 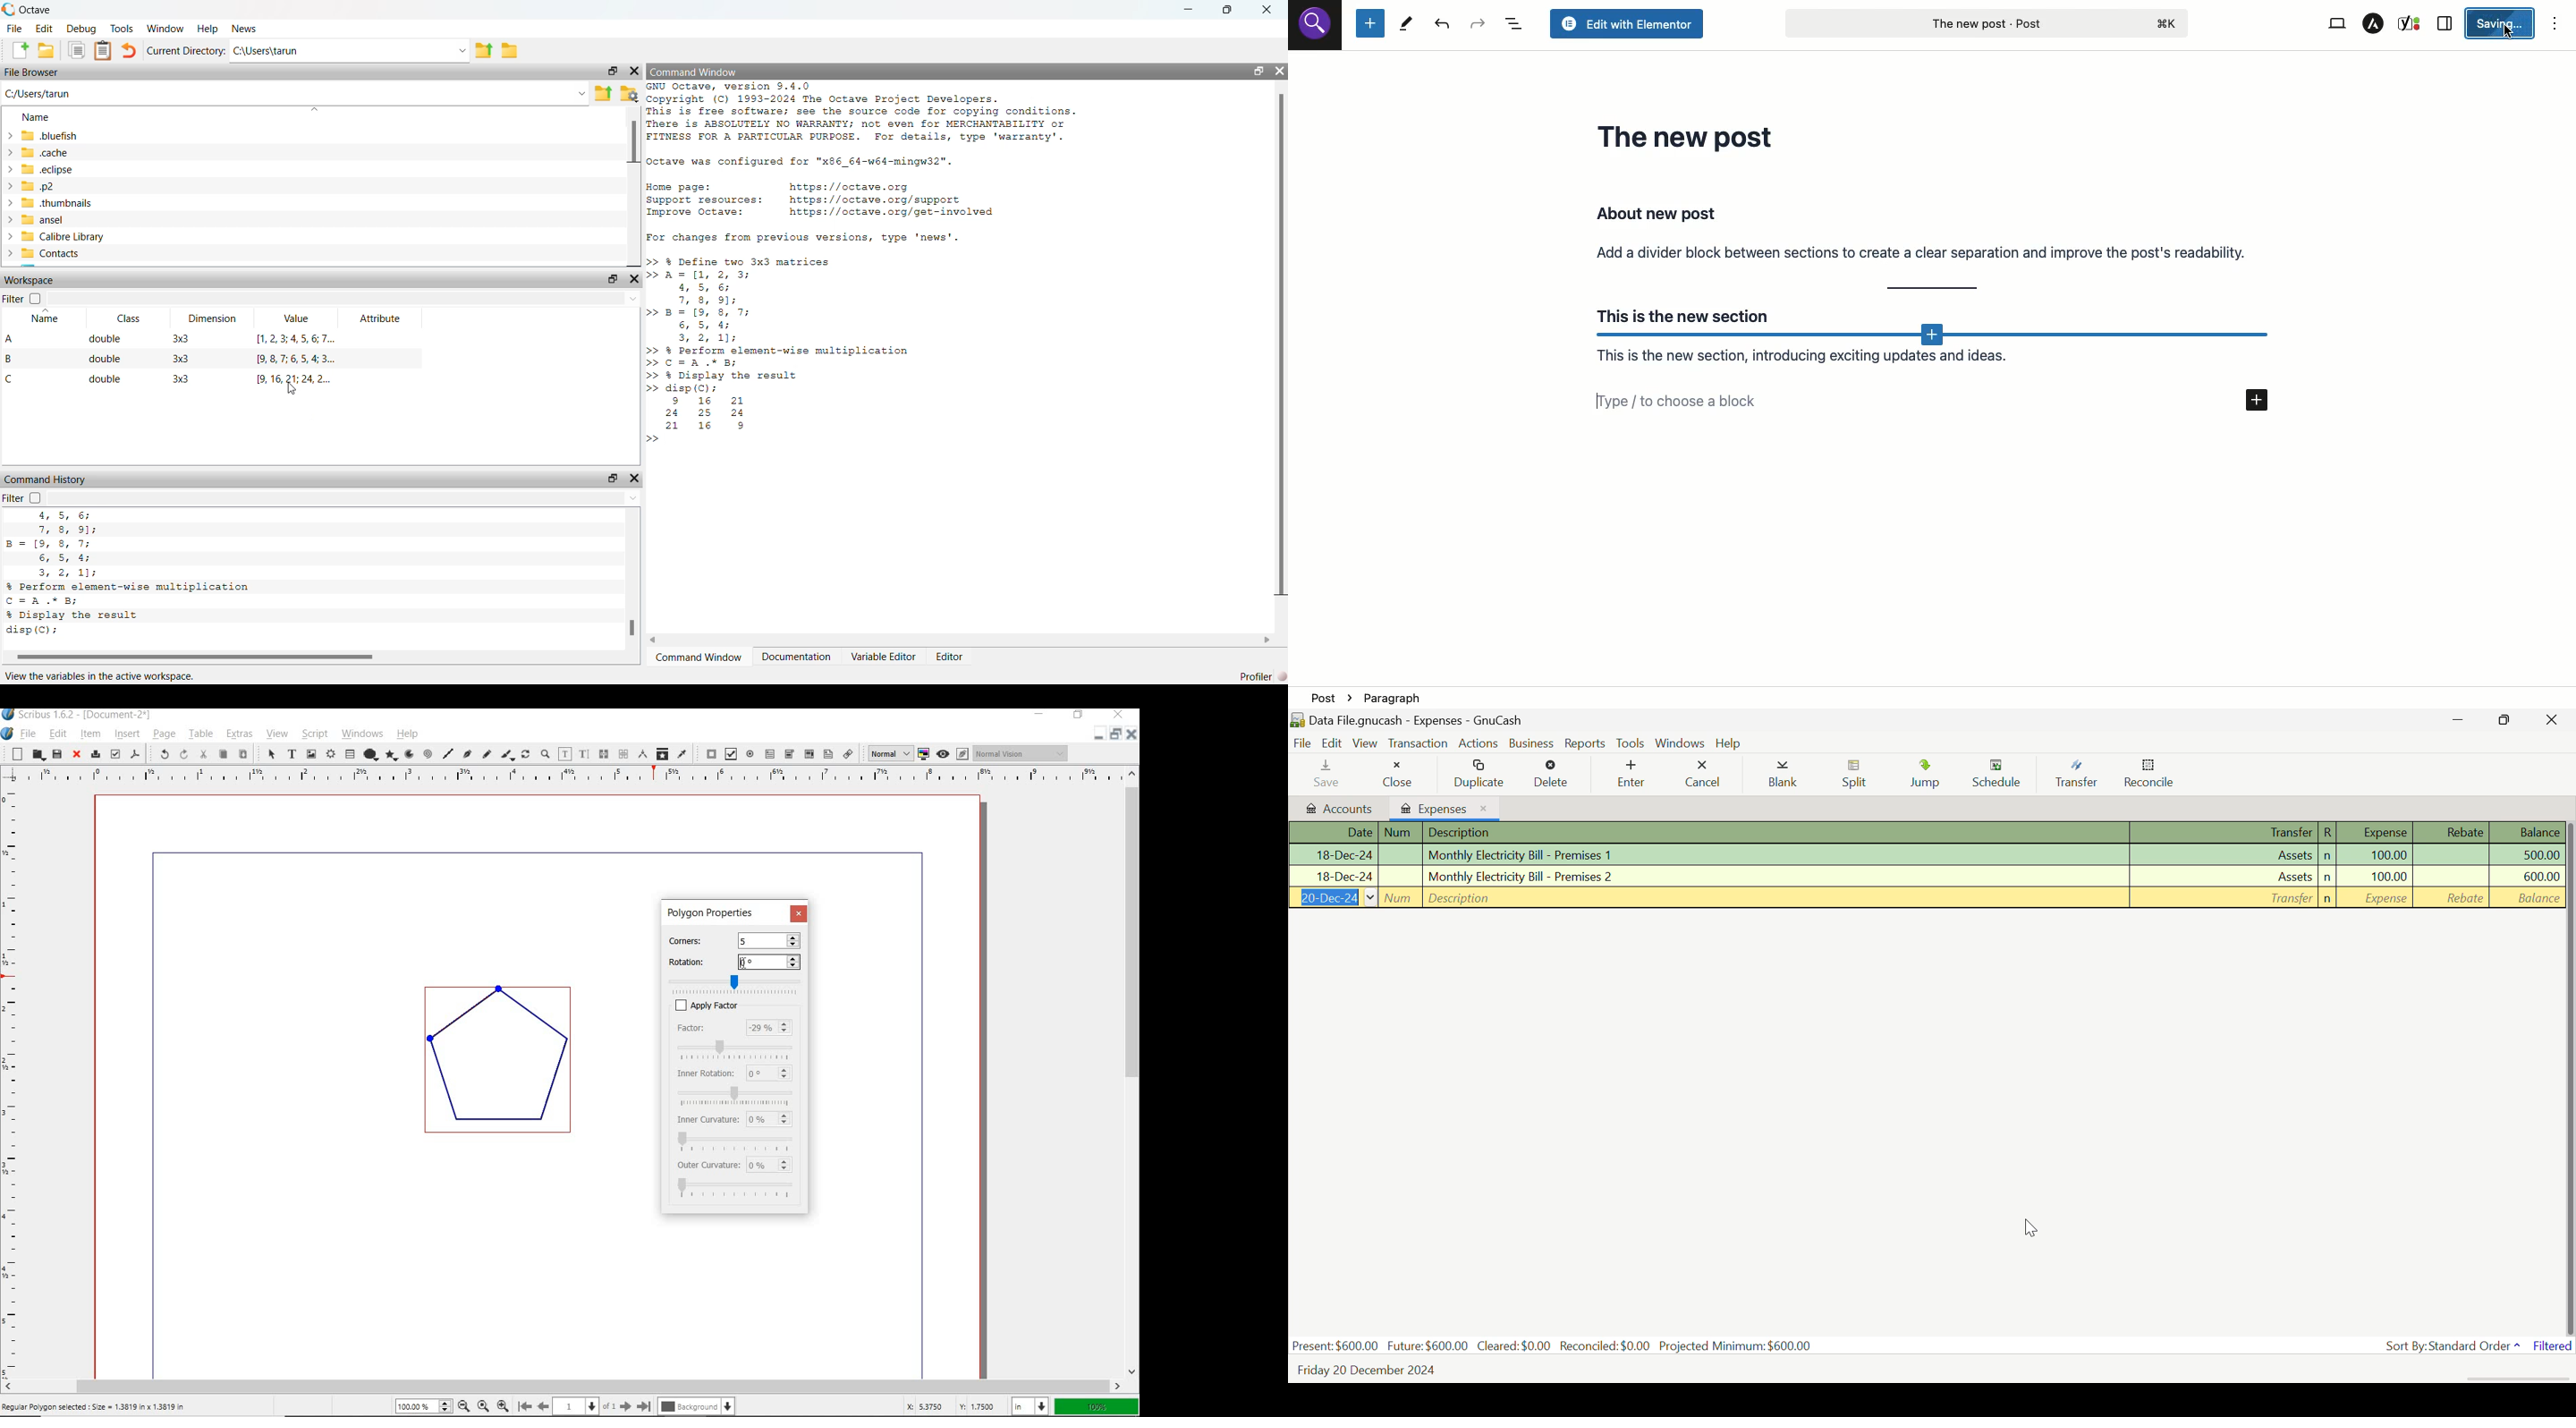 I want to click on Premises 2, so click(x=1776, y=877).